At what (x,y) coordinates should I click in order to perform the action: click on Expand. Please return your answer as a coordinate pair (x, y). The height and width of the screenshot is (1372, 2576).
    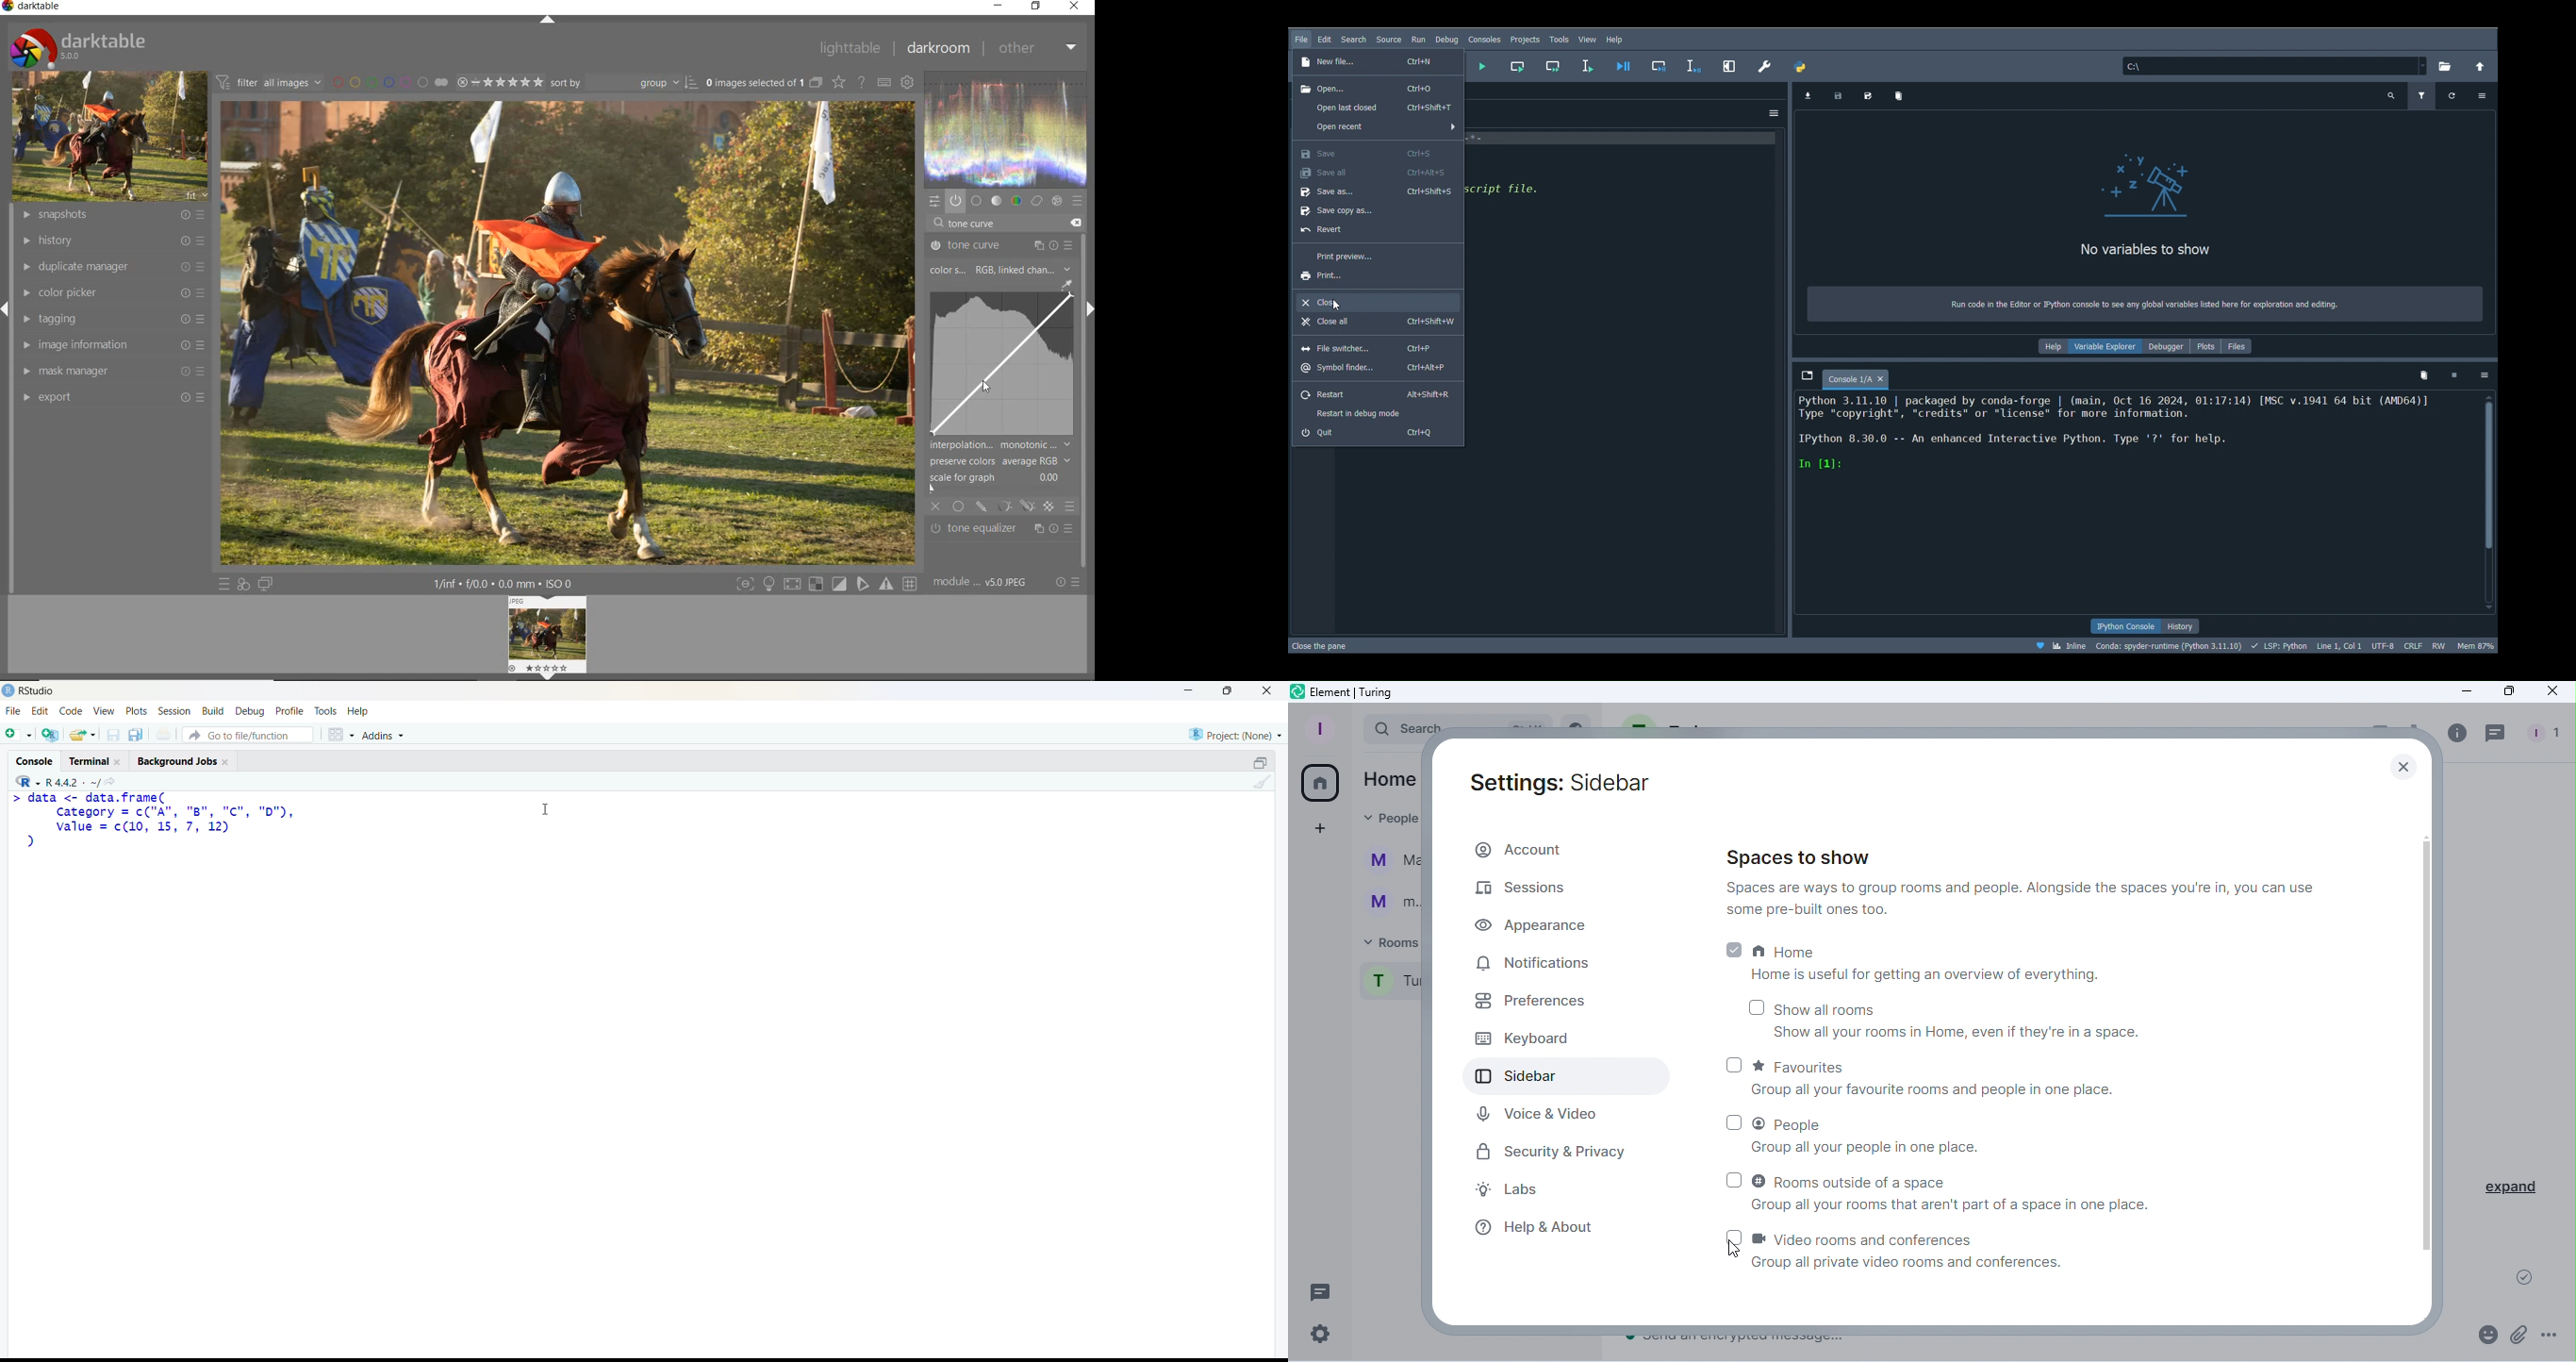
    Looking at the image, I should click on (2509, 1187).